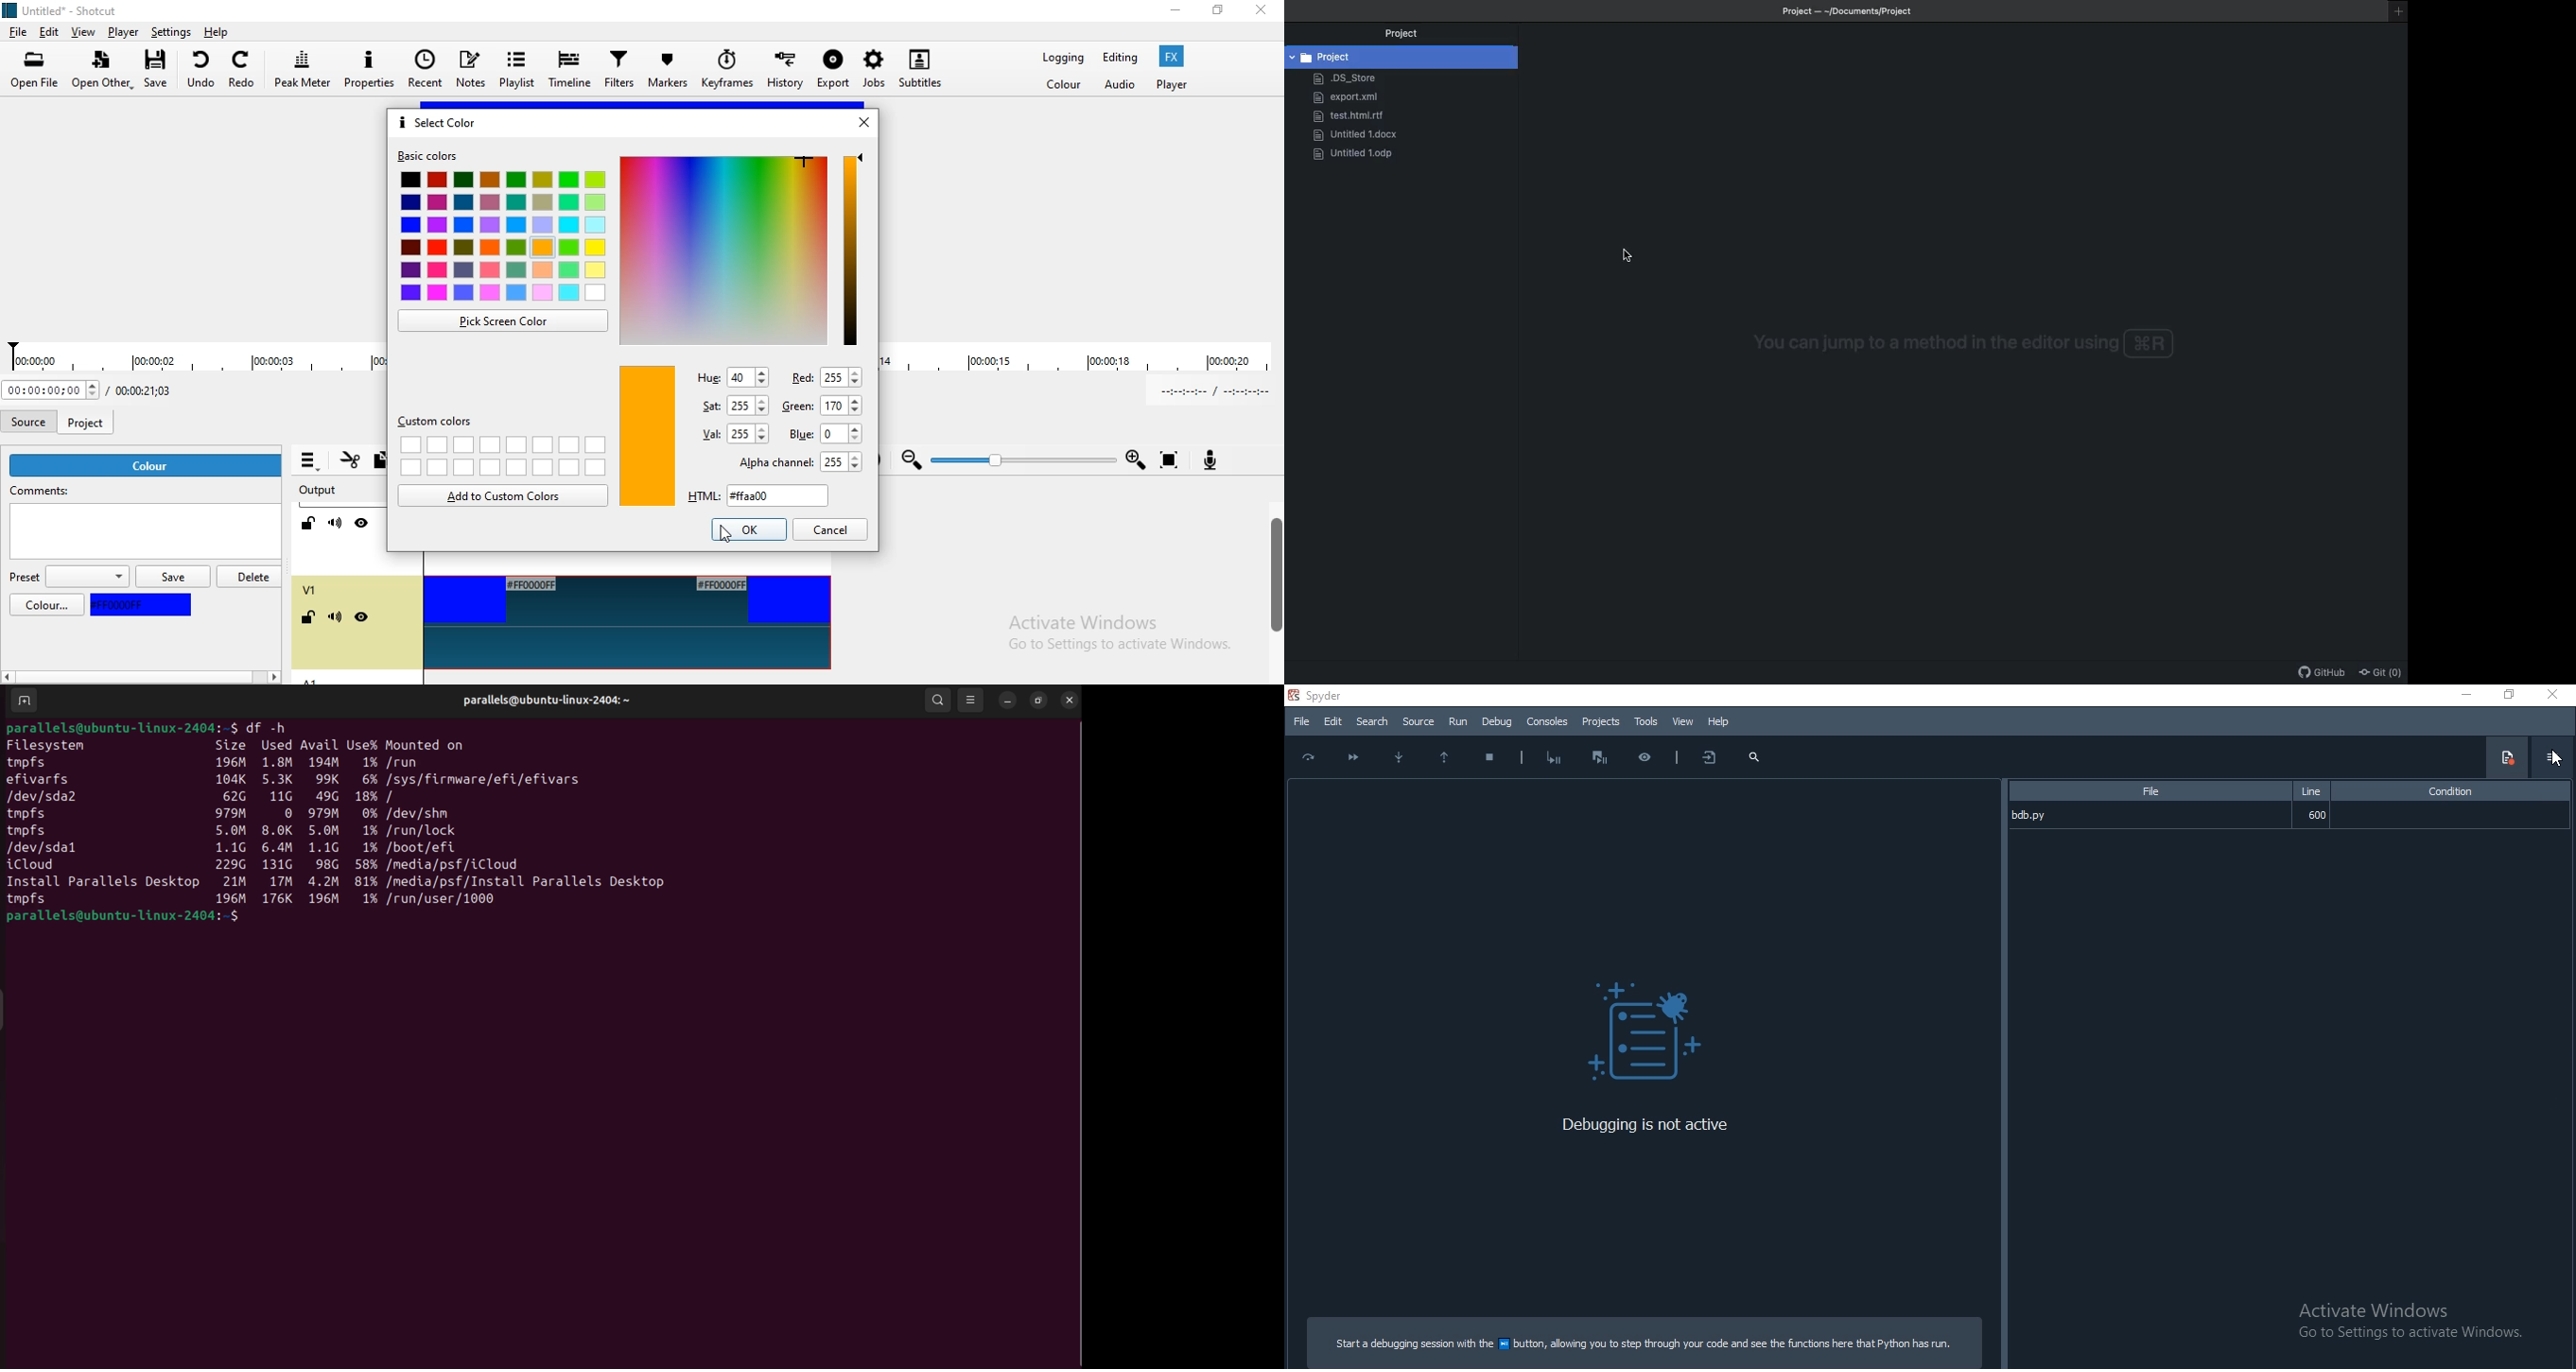 This screenshot has width=2576, height=1372. What do you see at coordinates (148, 465) in the screenshot?
I see `color` at bounding box center [148, 465].